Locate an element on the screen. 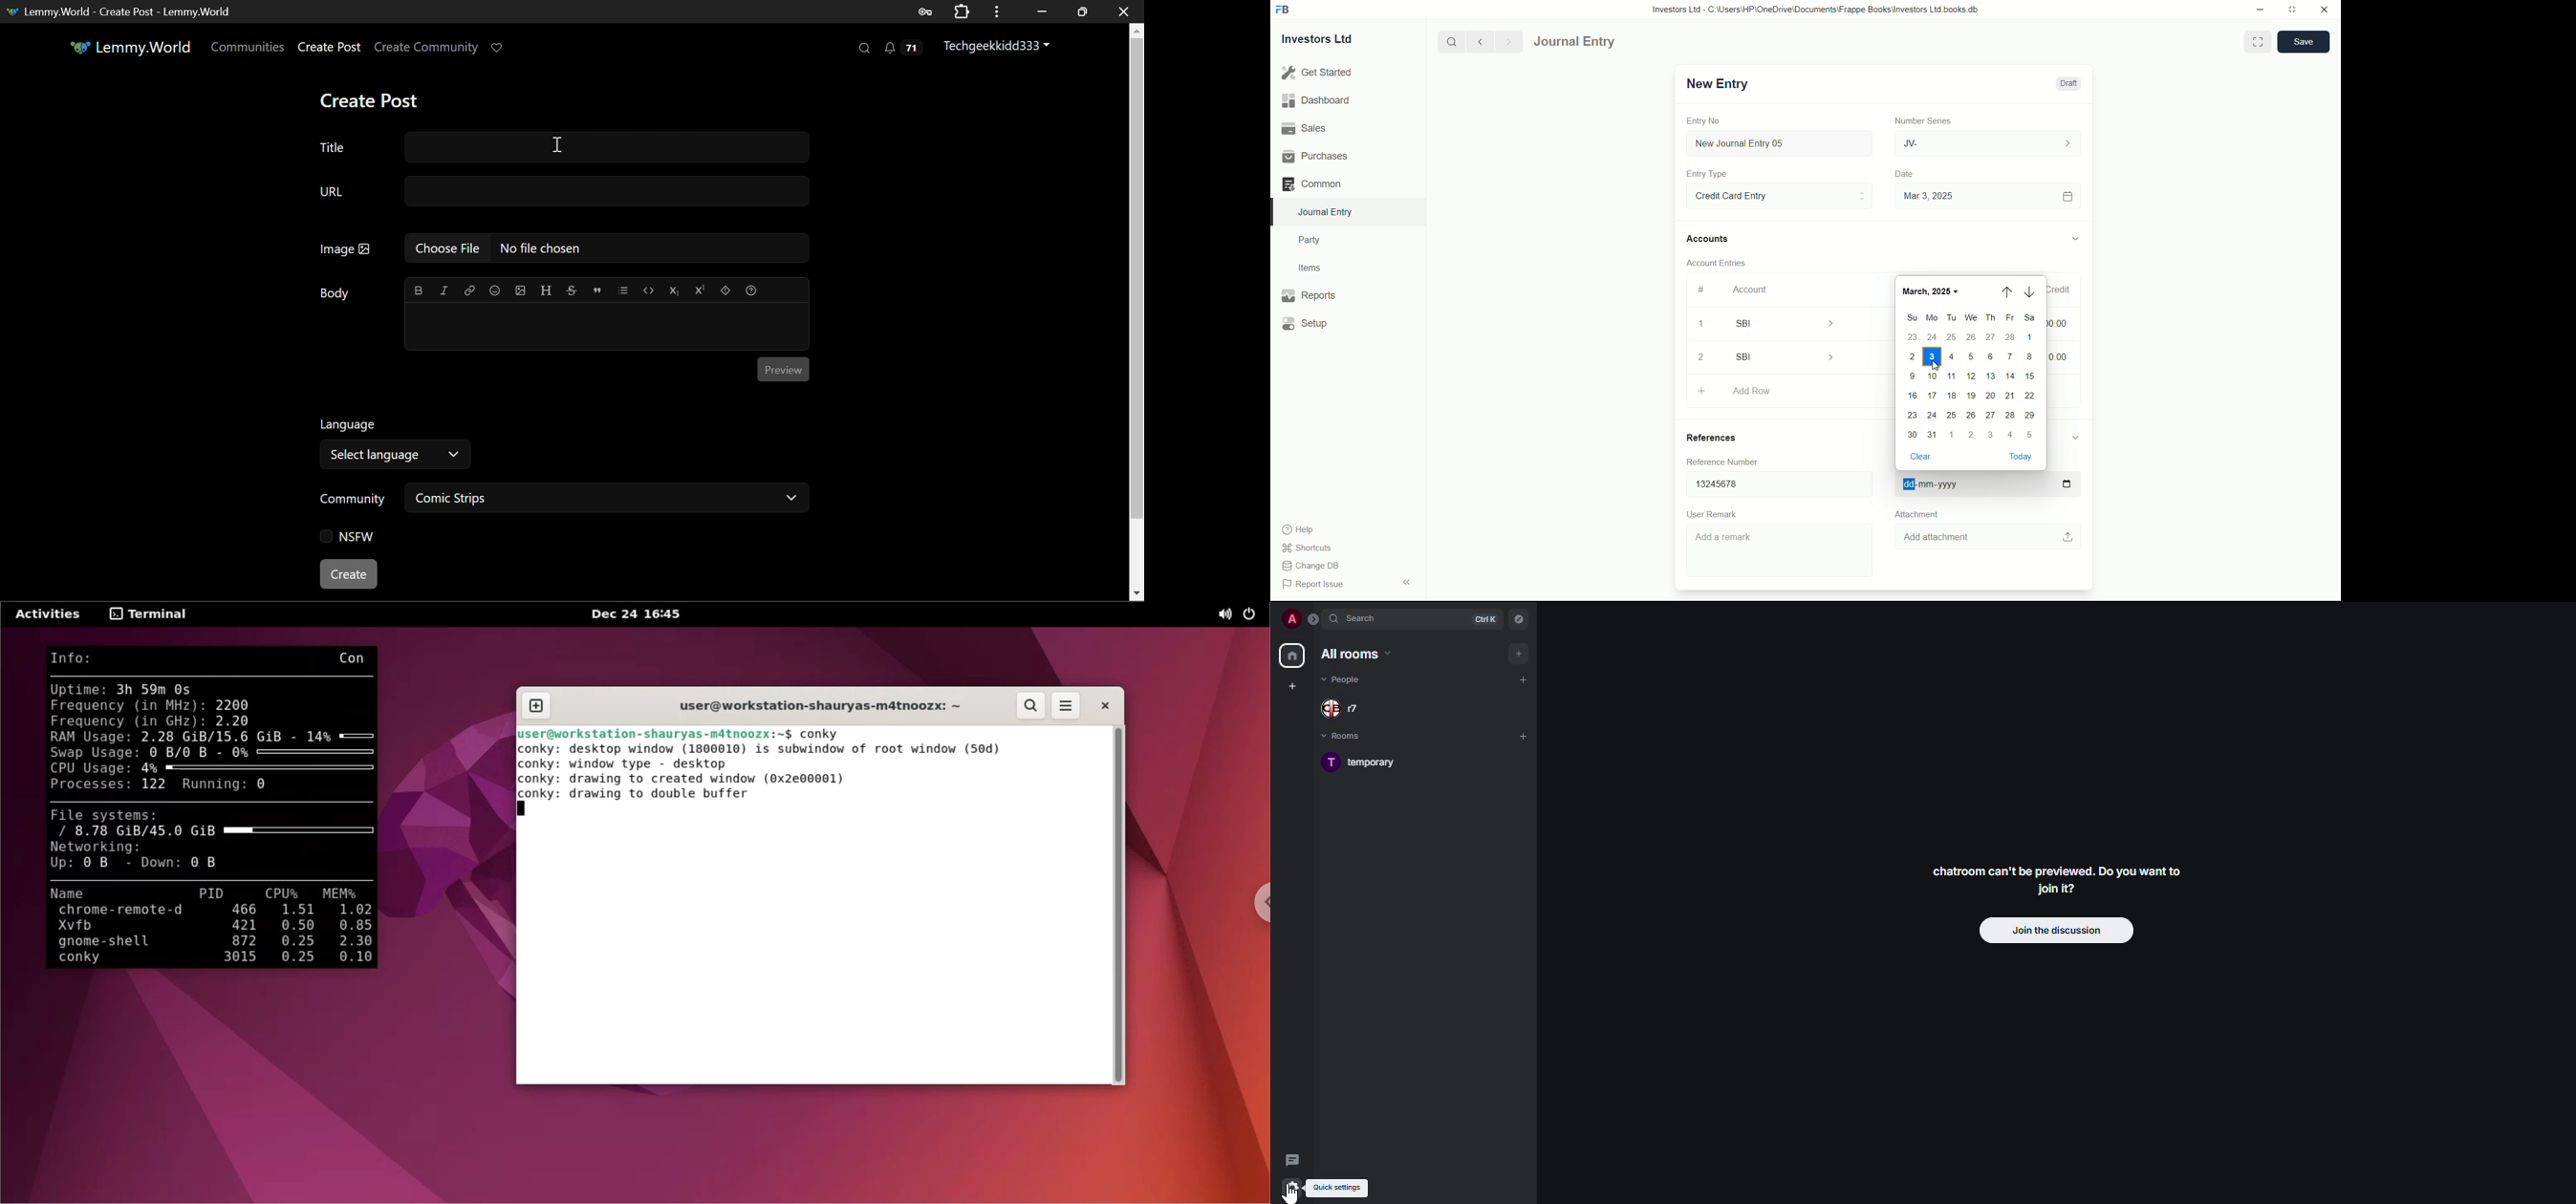 Image resolution: width=2576 pixels, height=1204 pixels. User Remark is located at coordinates (1714, 513).